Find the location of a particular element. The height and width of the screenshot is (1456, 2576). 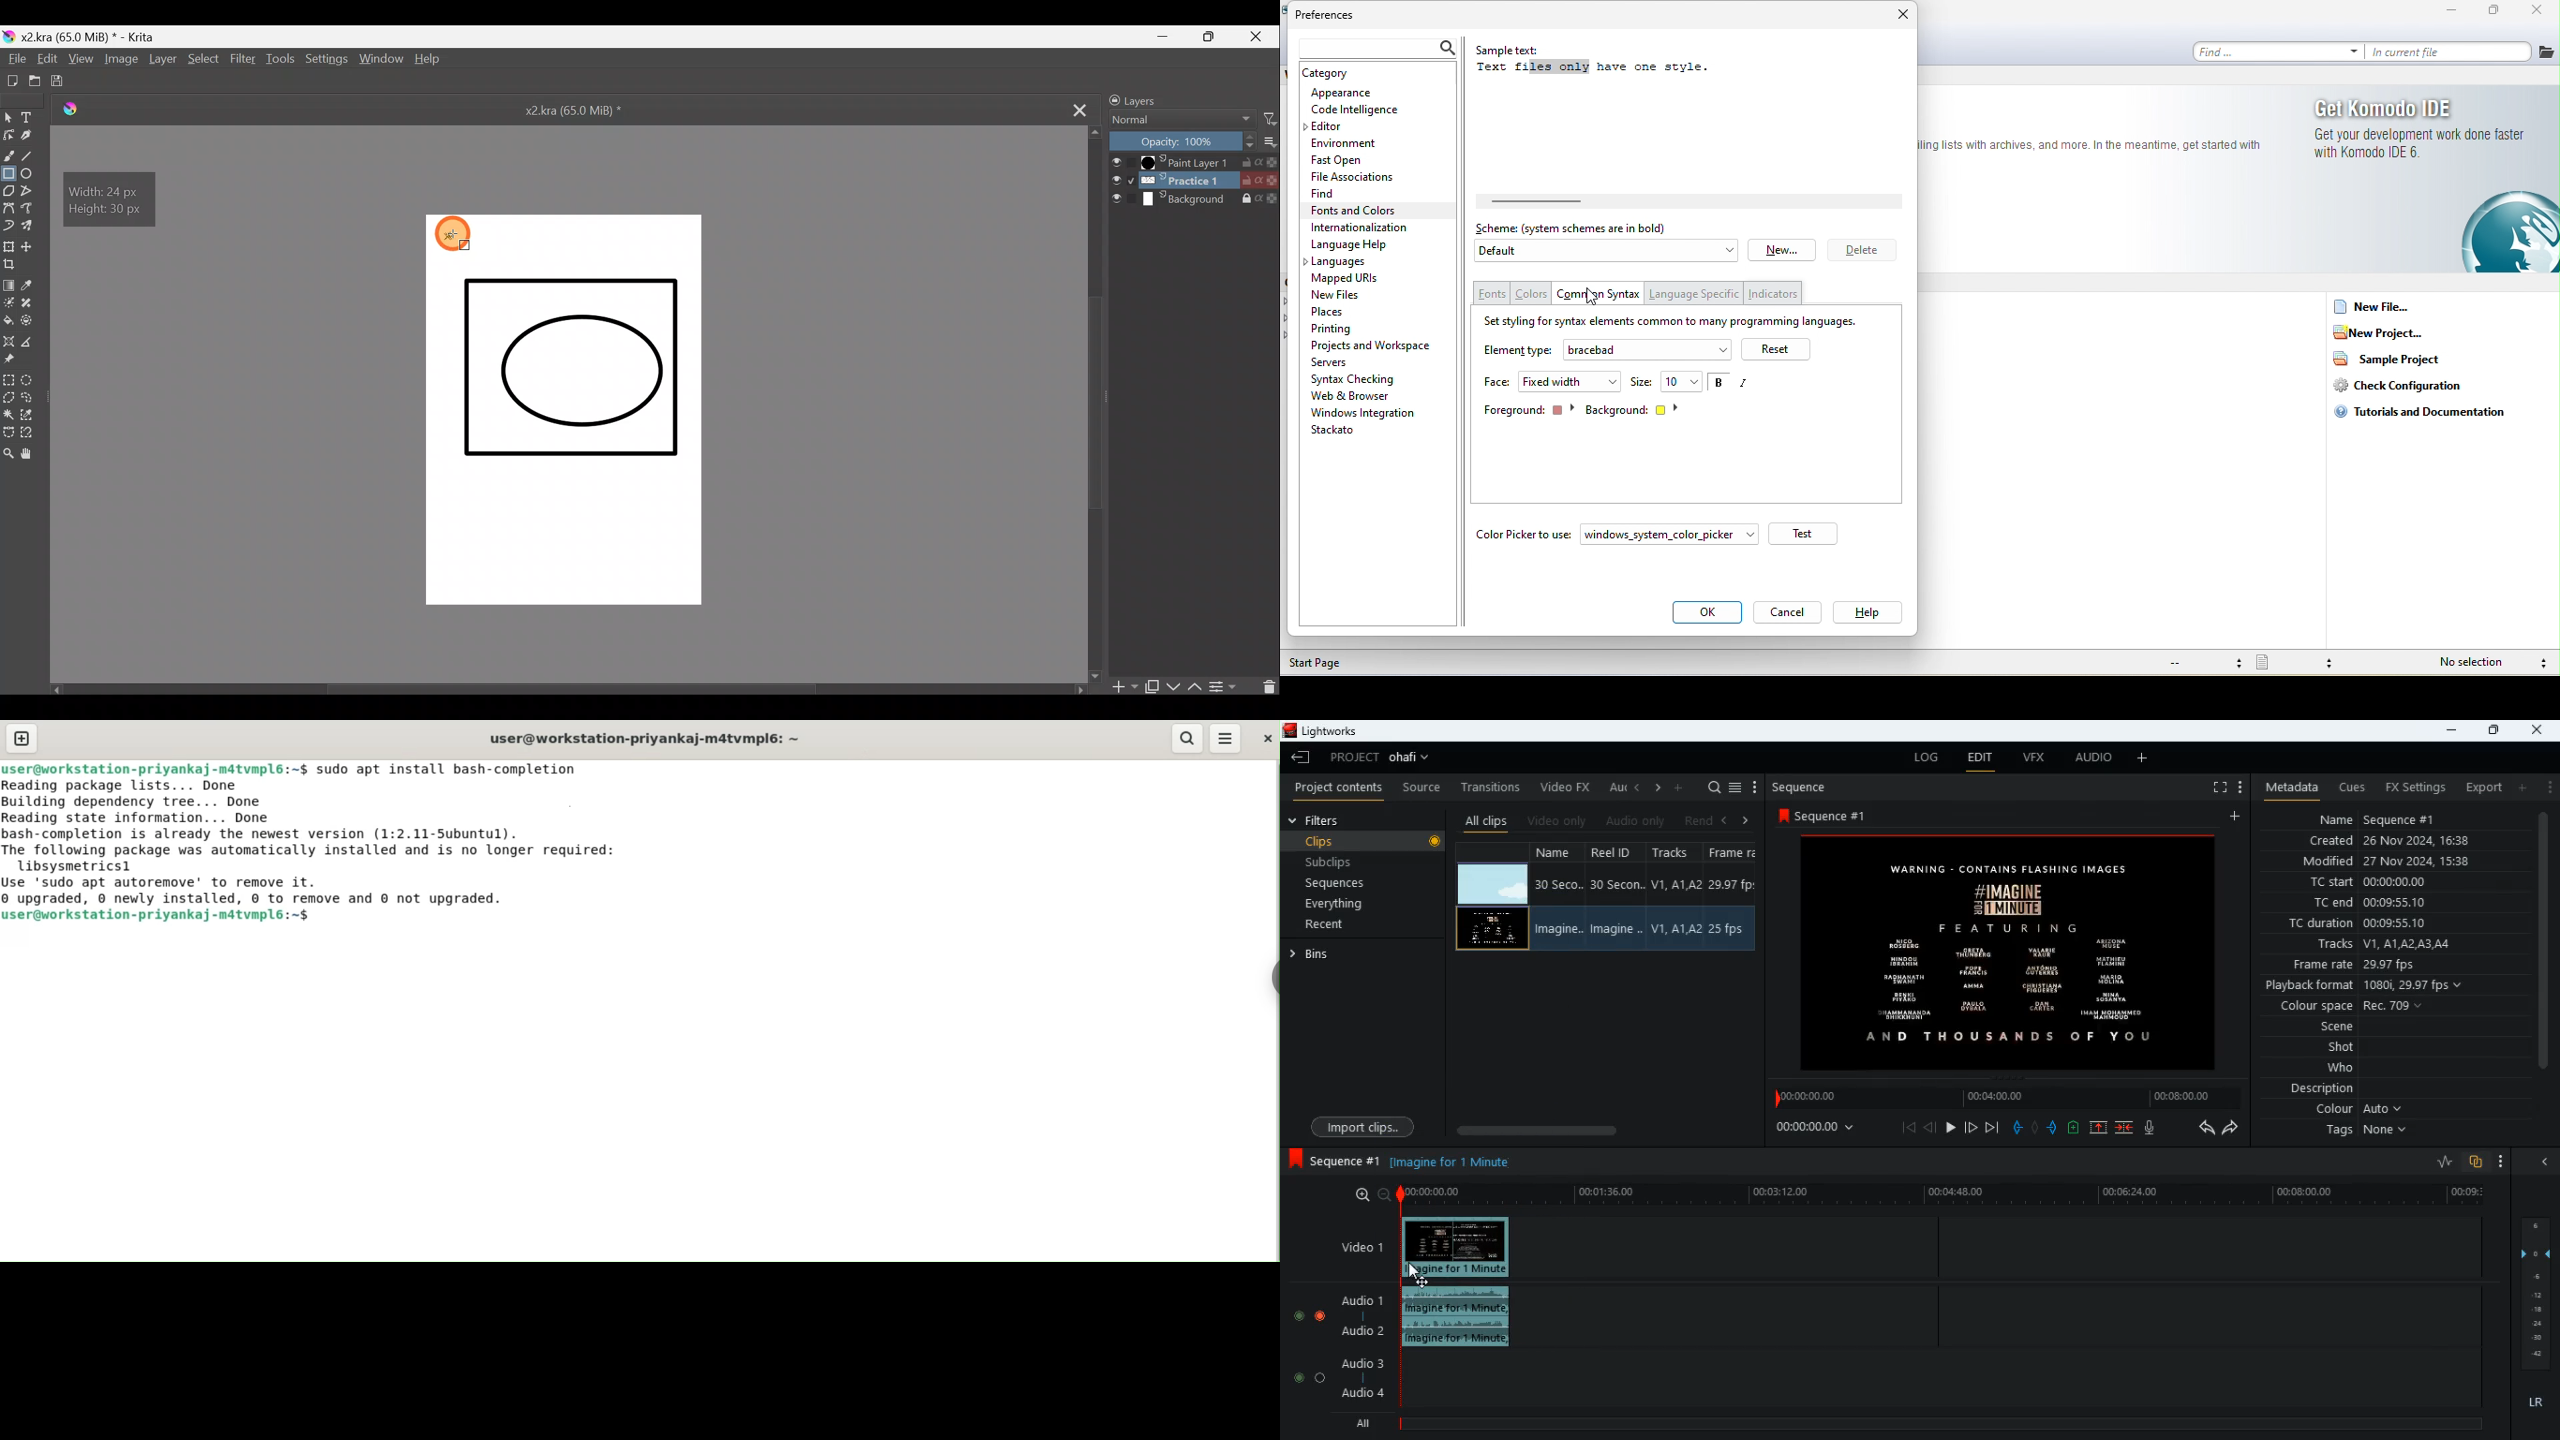

Bezier curve selection tool is located at coordinates (8, 434).